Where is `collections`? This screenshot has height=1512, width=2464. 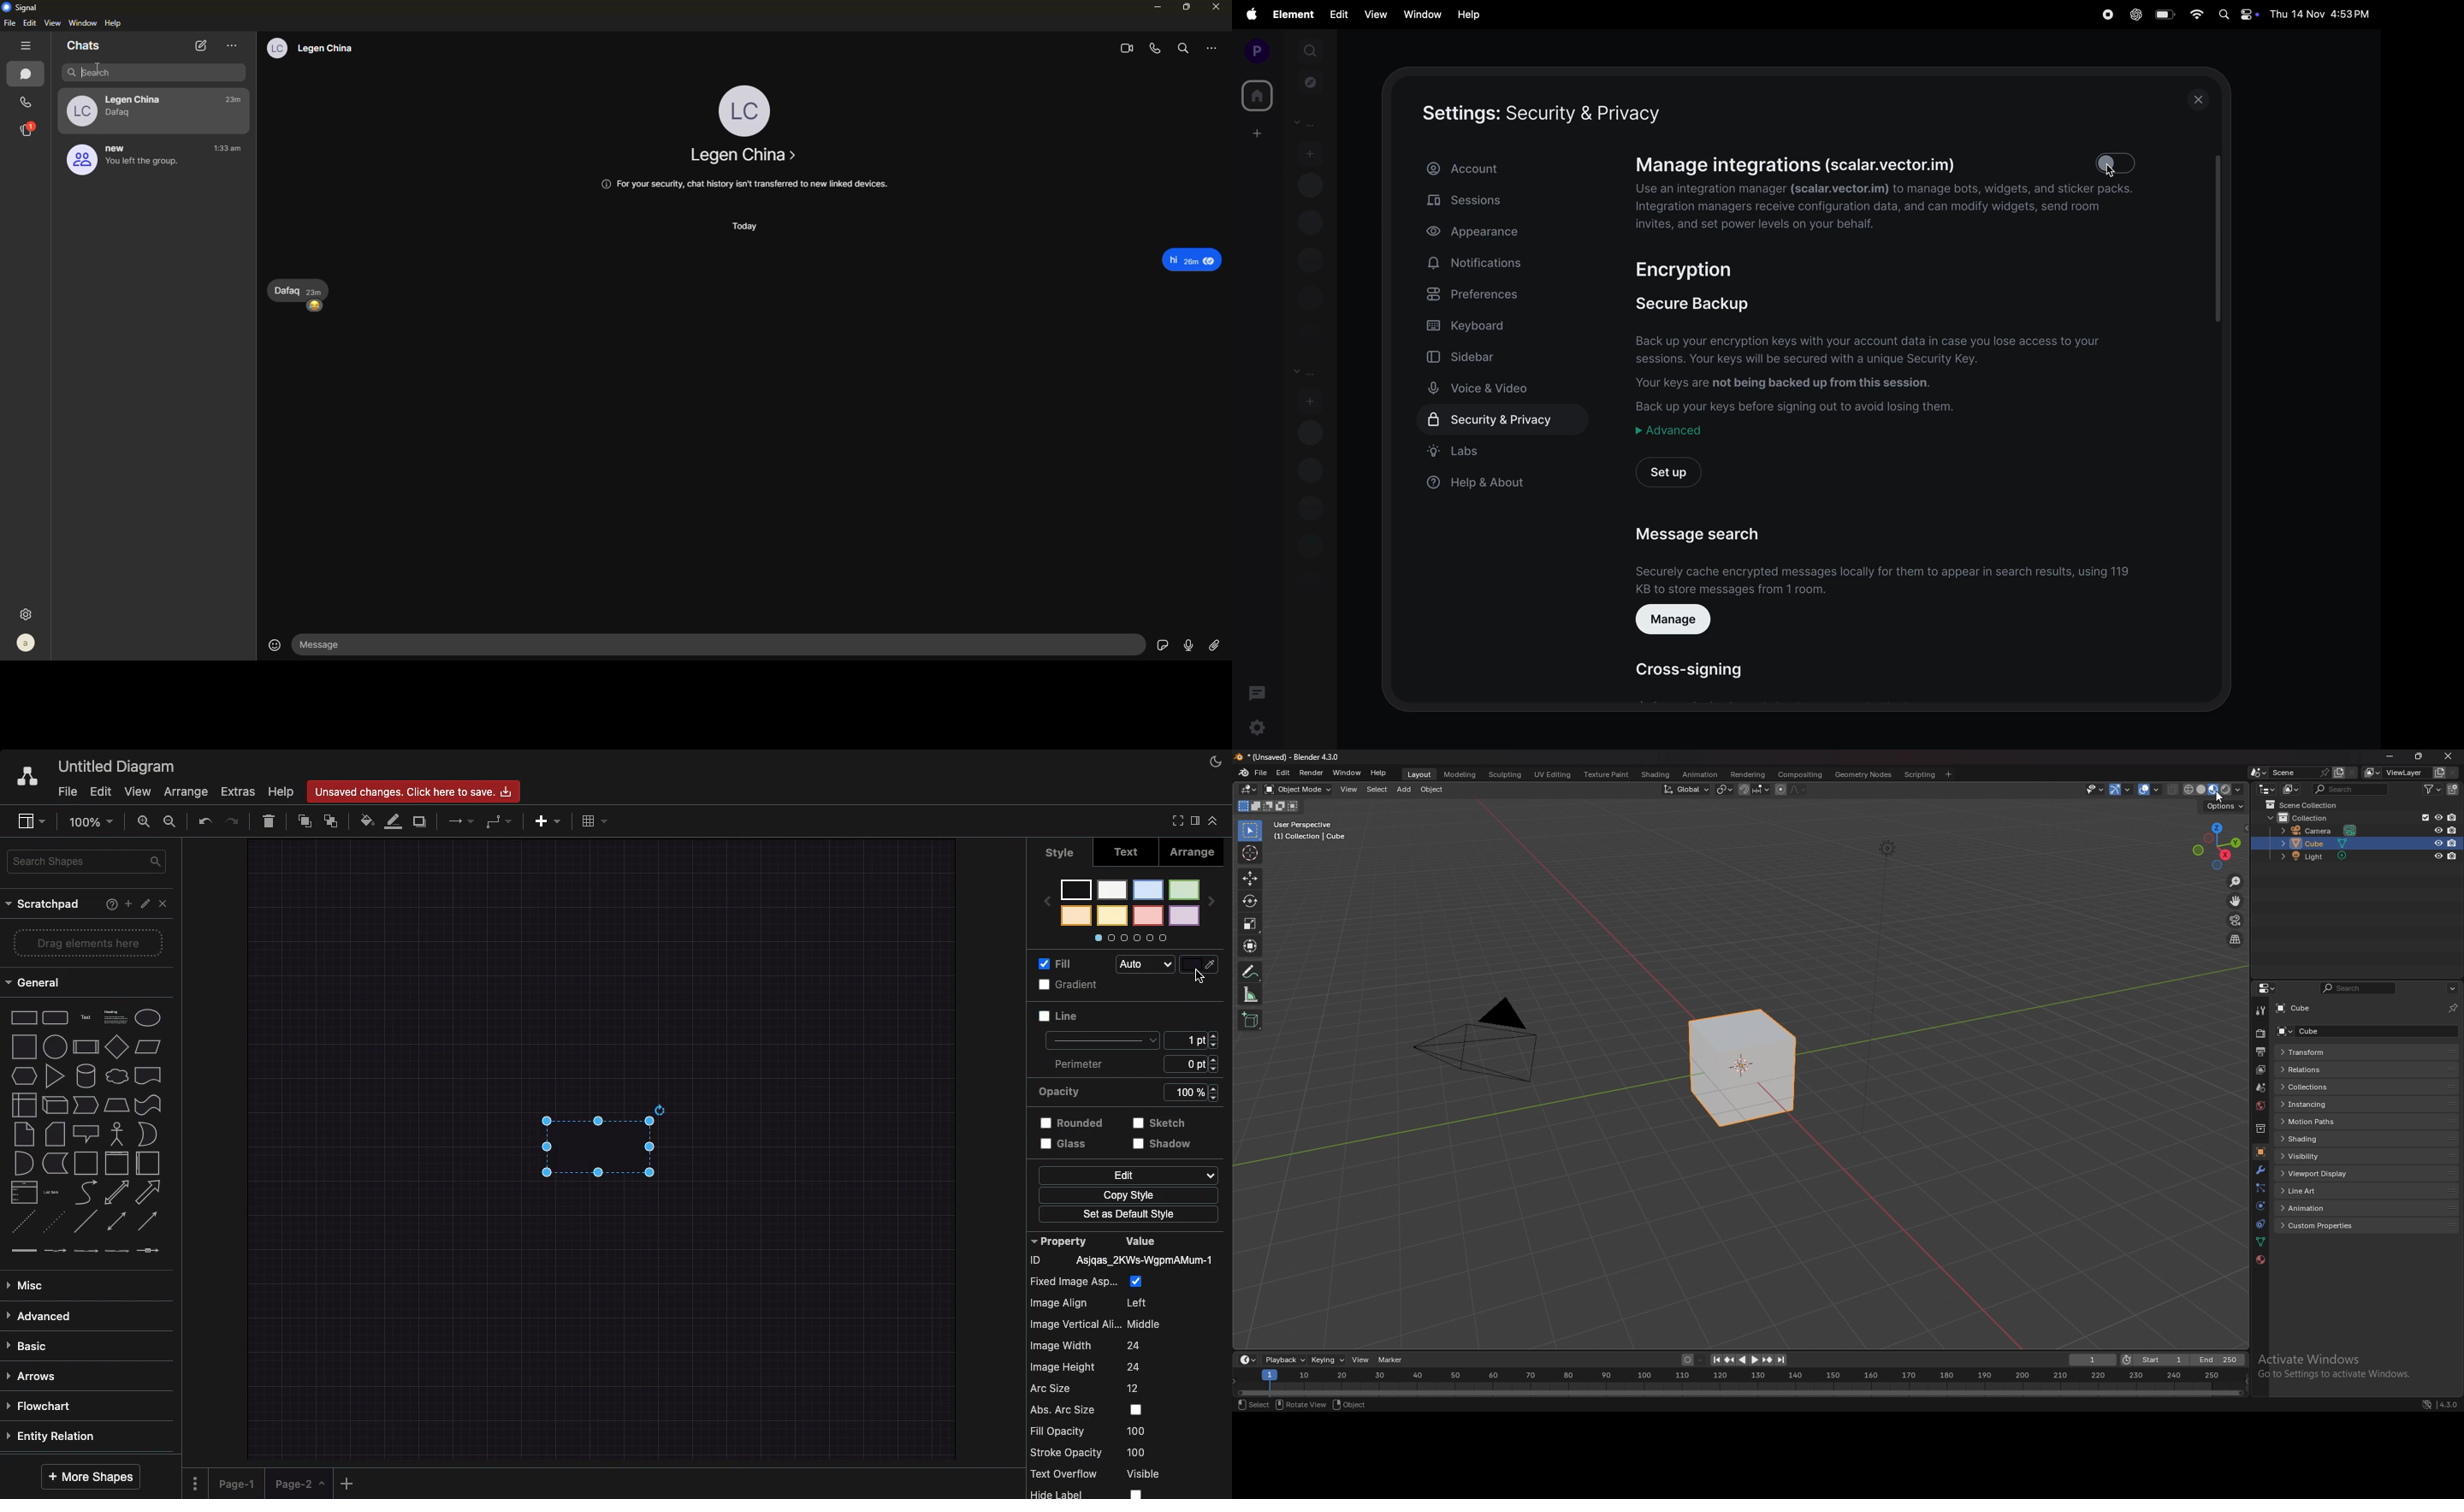
collections is located at coordinates (2344, 1088).